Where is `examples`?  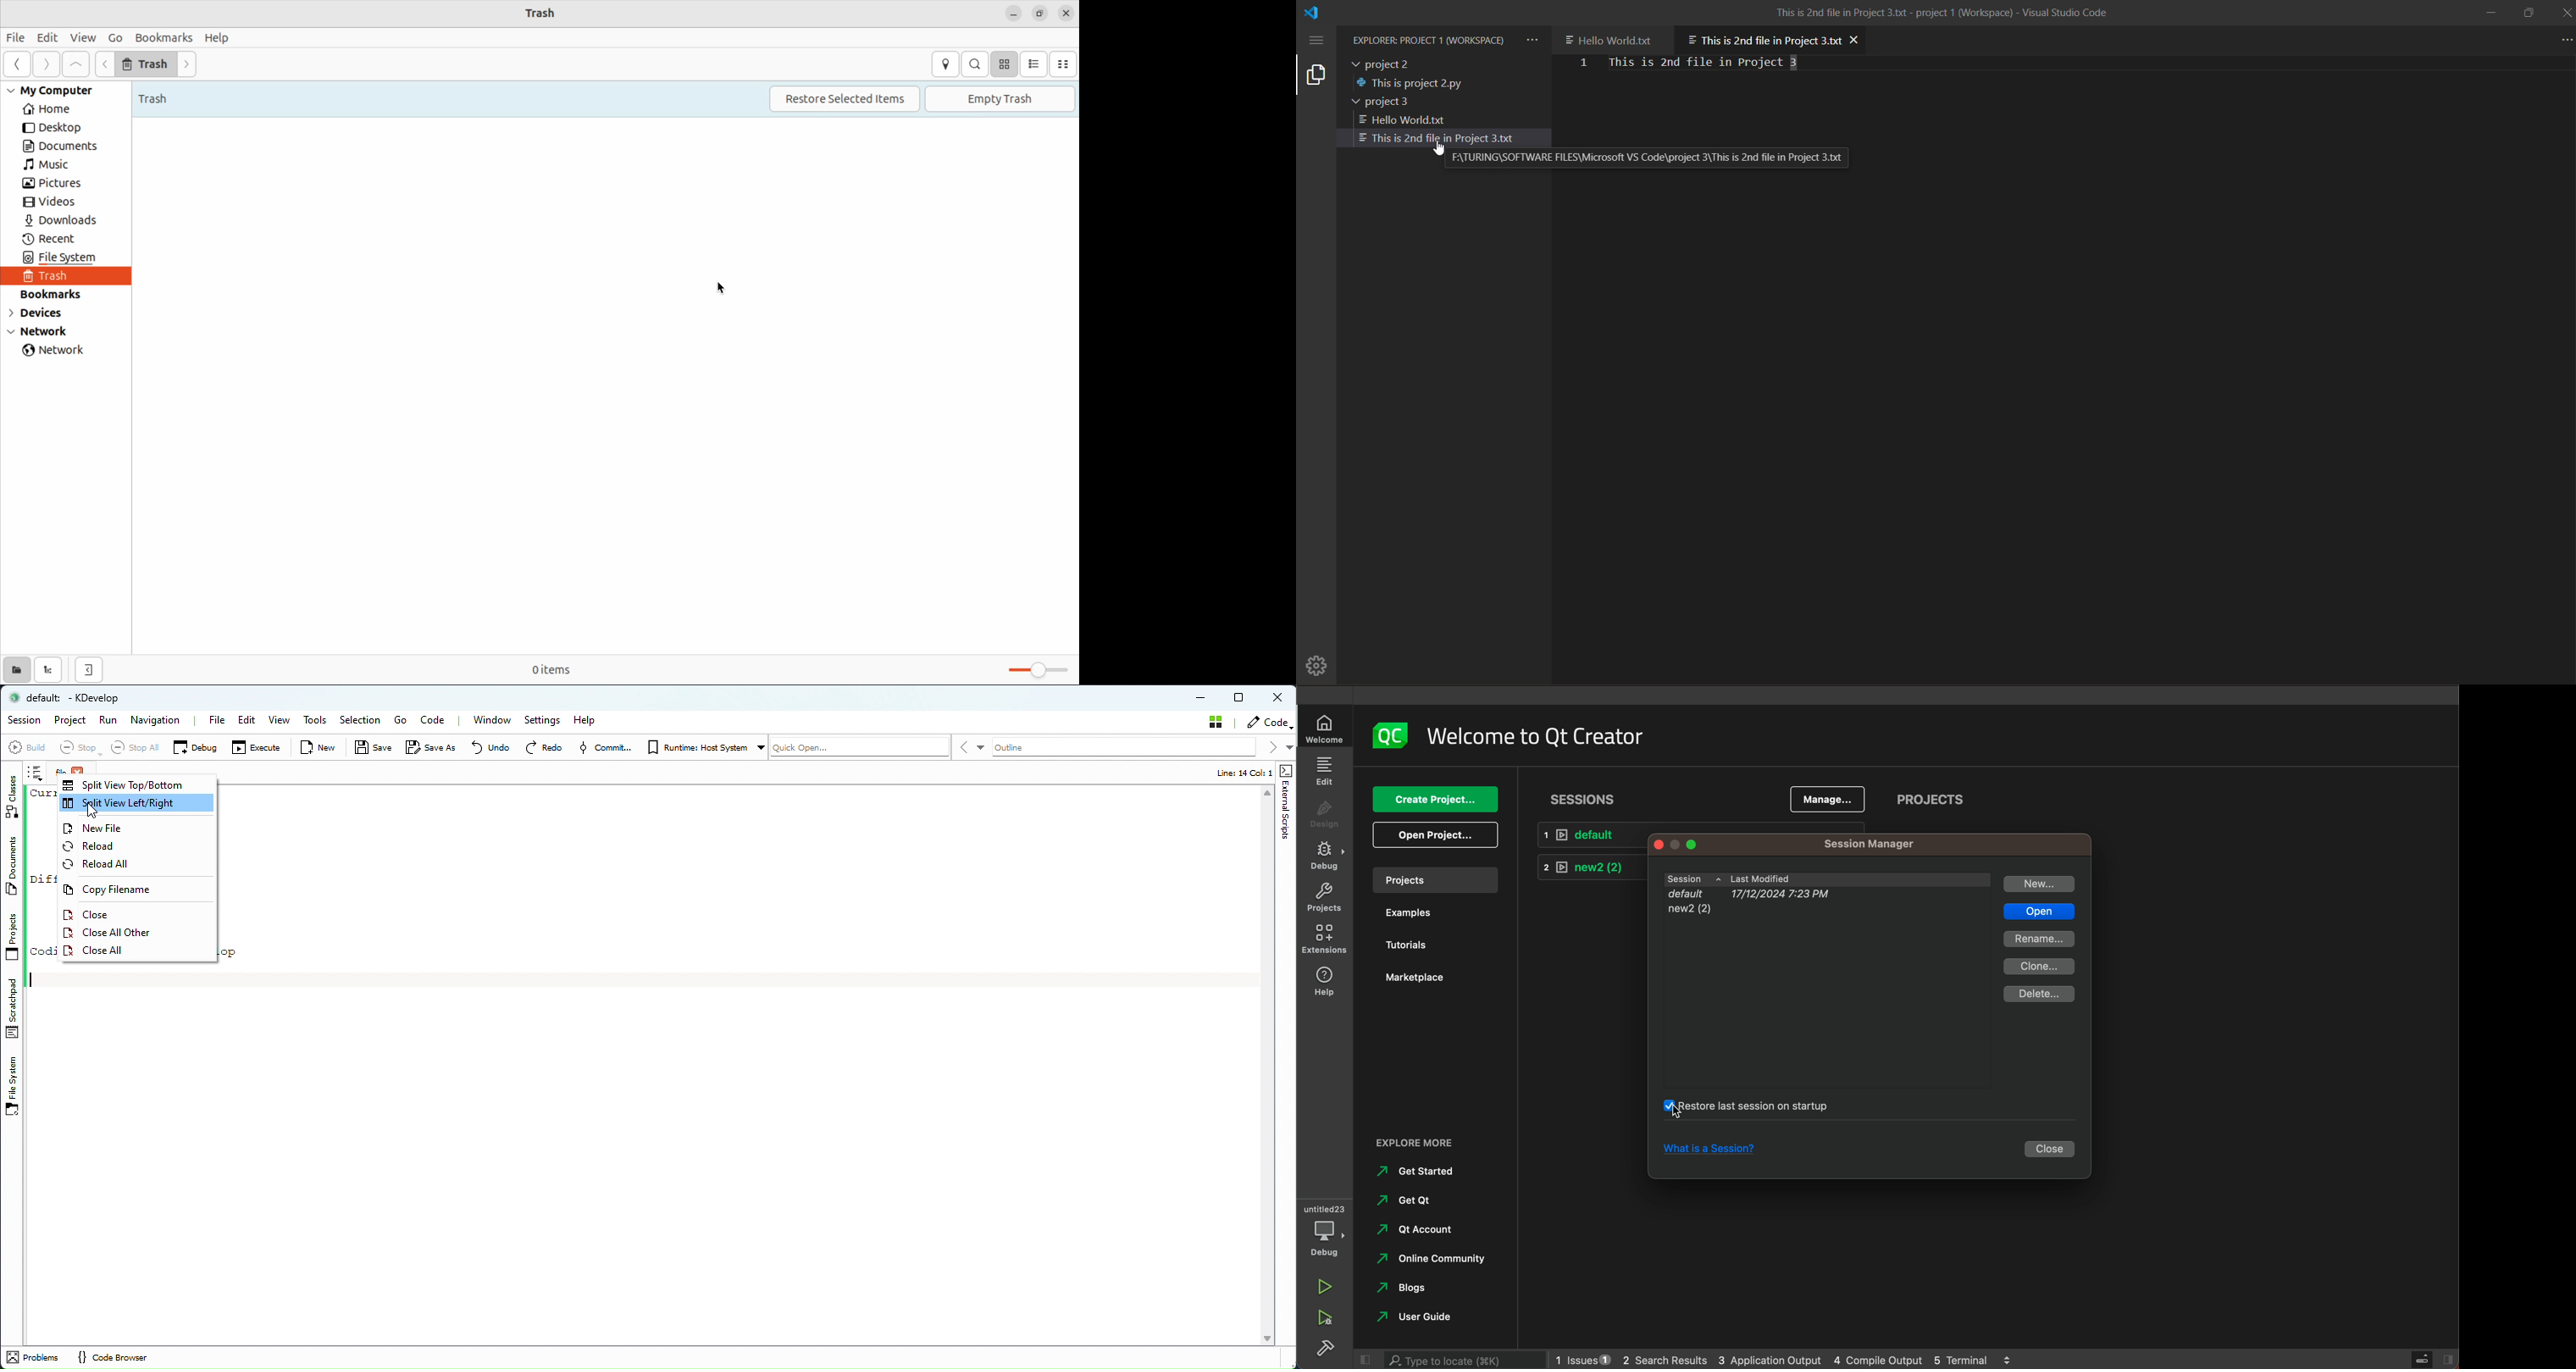
examples is located at coordinates (1410, 913).